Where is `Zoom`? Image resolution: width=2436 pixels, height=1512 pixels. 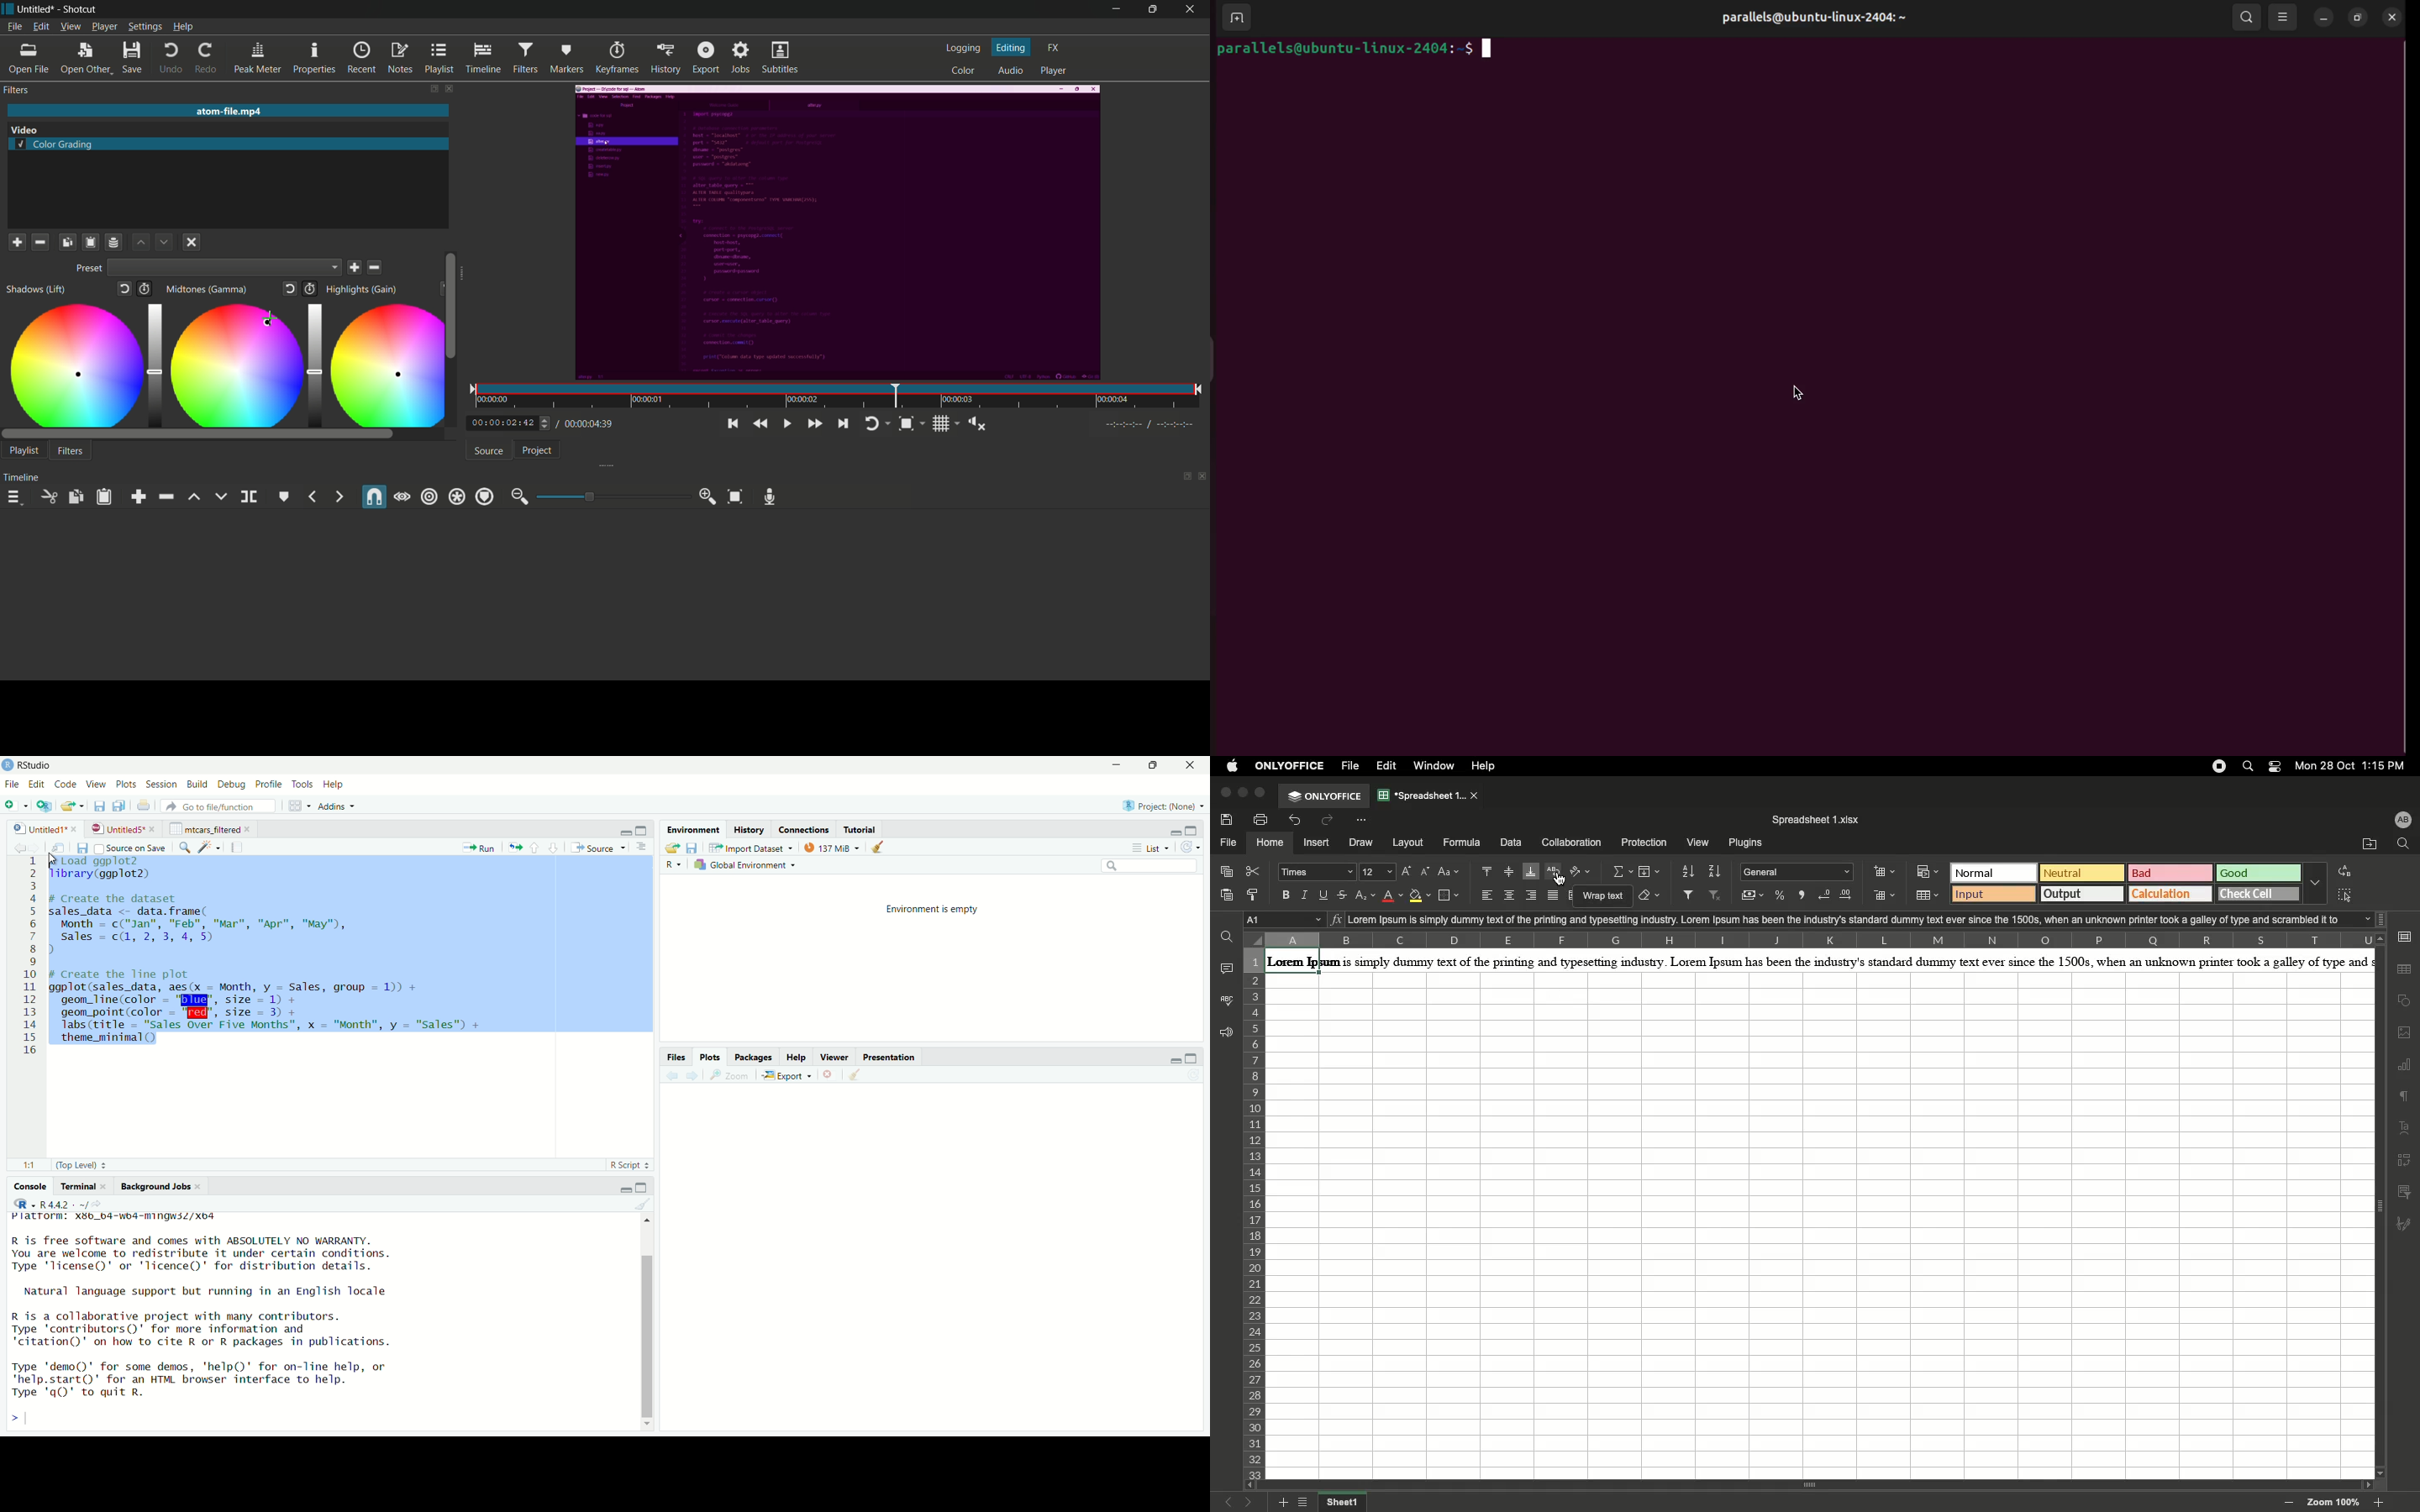 Zoom is located at coordinates (733, 1075).